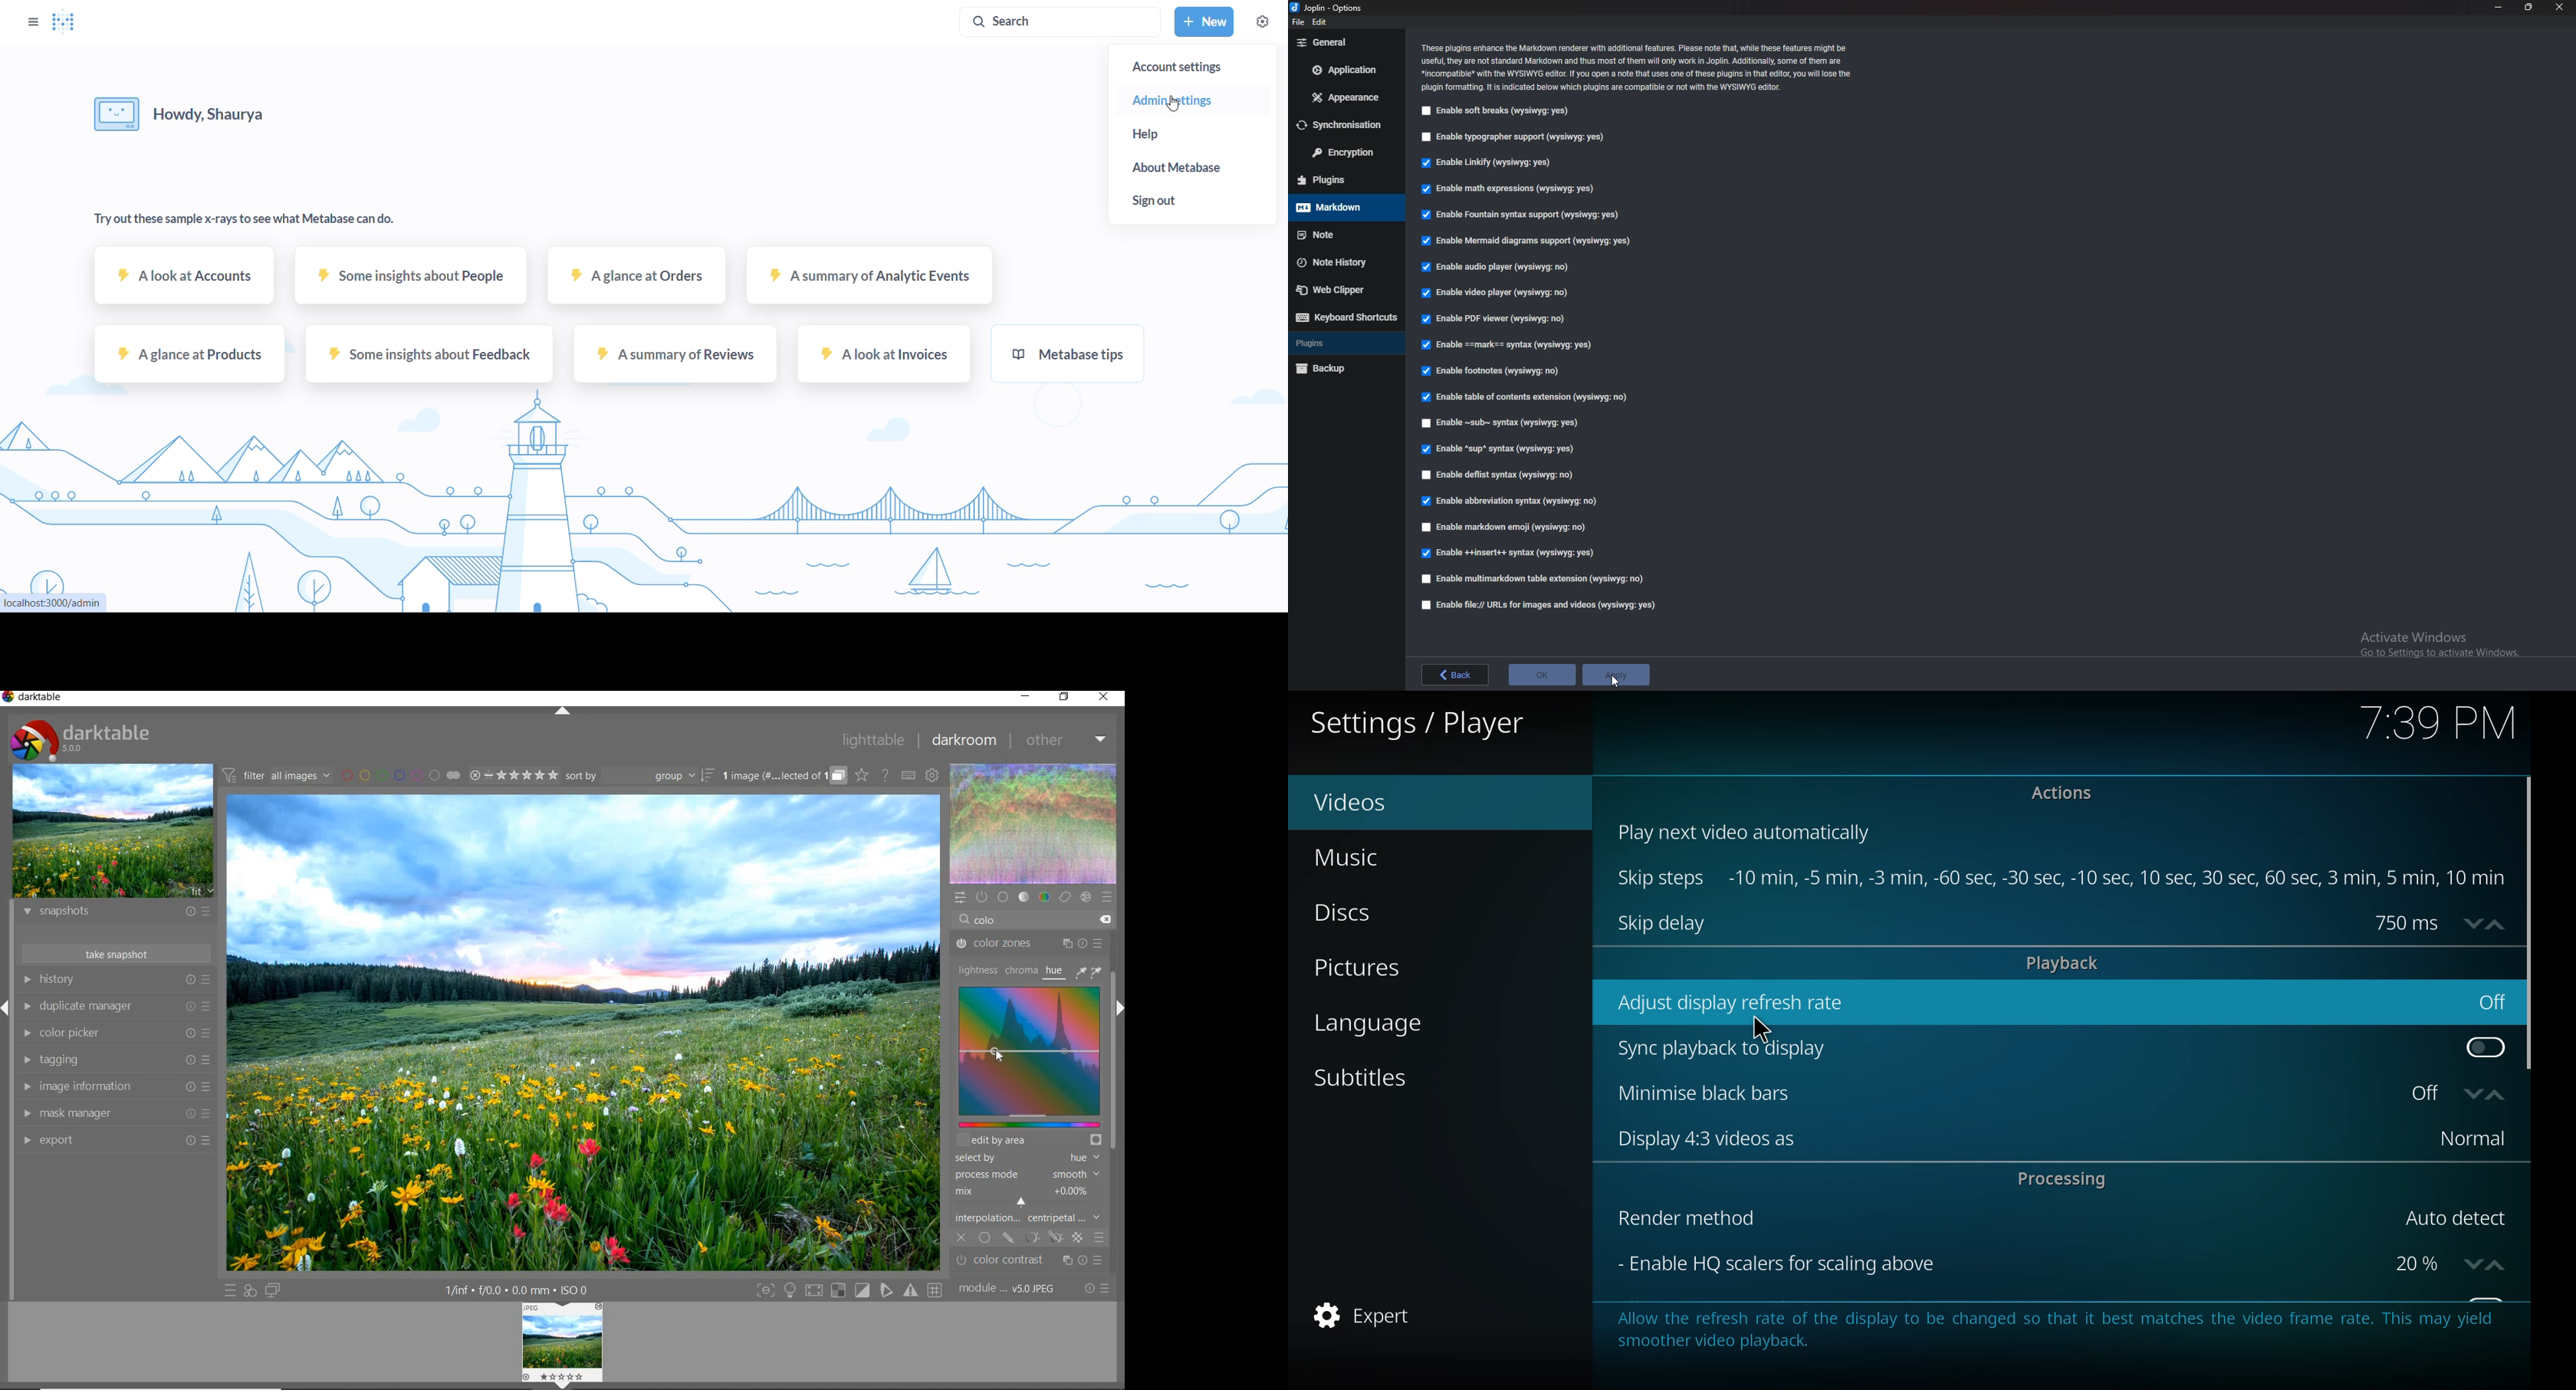  What do you see at coordinates (2500, 7) in the screenshot?
I see `minimize` at bounding box center [2500, 7].